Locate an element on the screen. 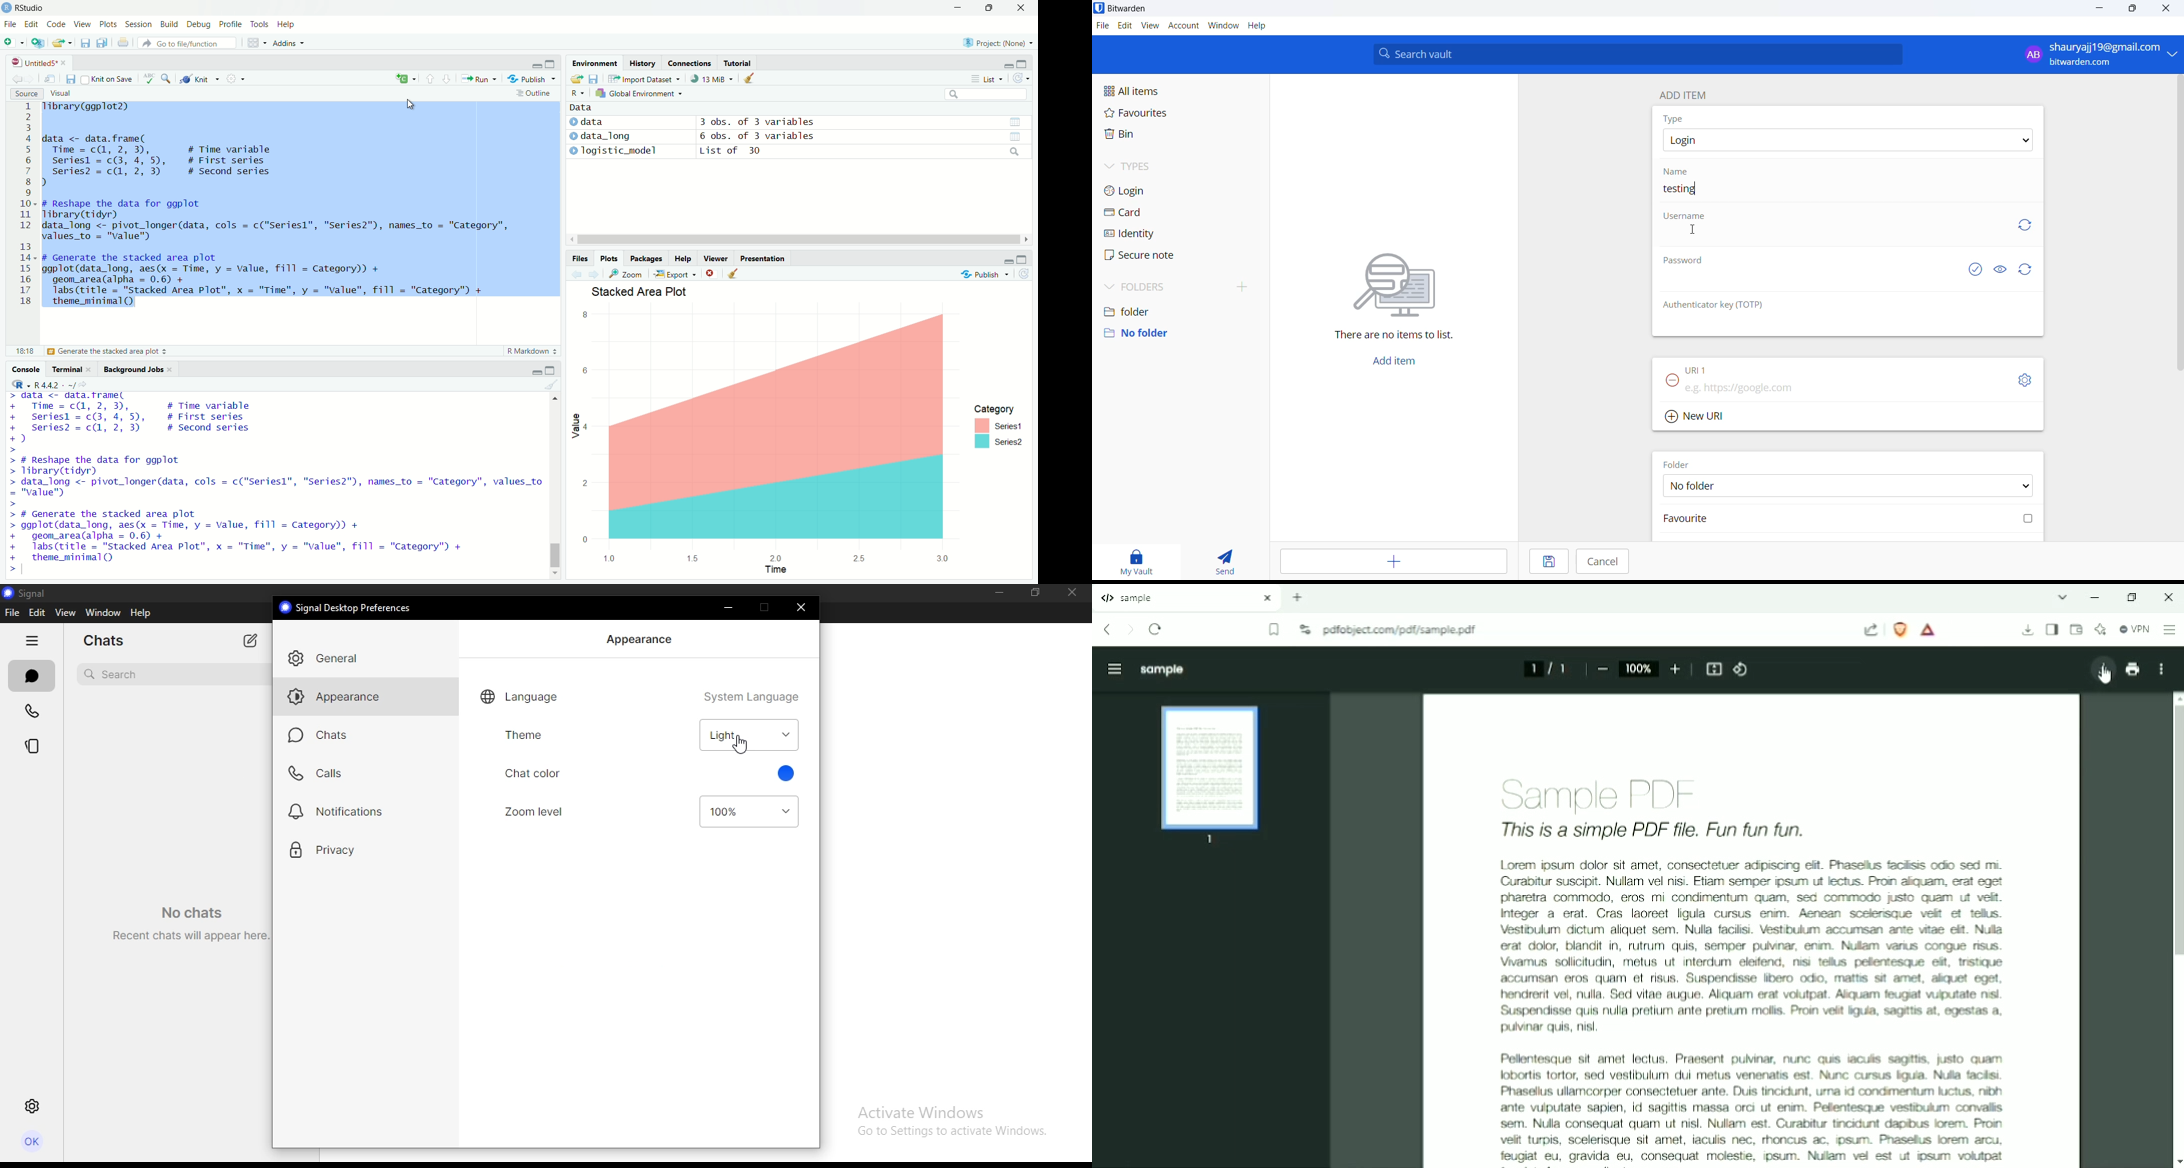 This screenshot has height=1176, width=2184. FOLDER options is located at coordinates (1849, 486).